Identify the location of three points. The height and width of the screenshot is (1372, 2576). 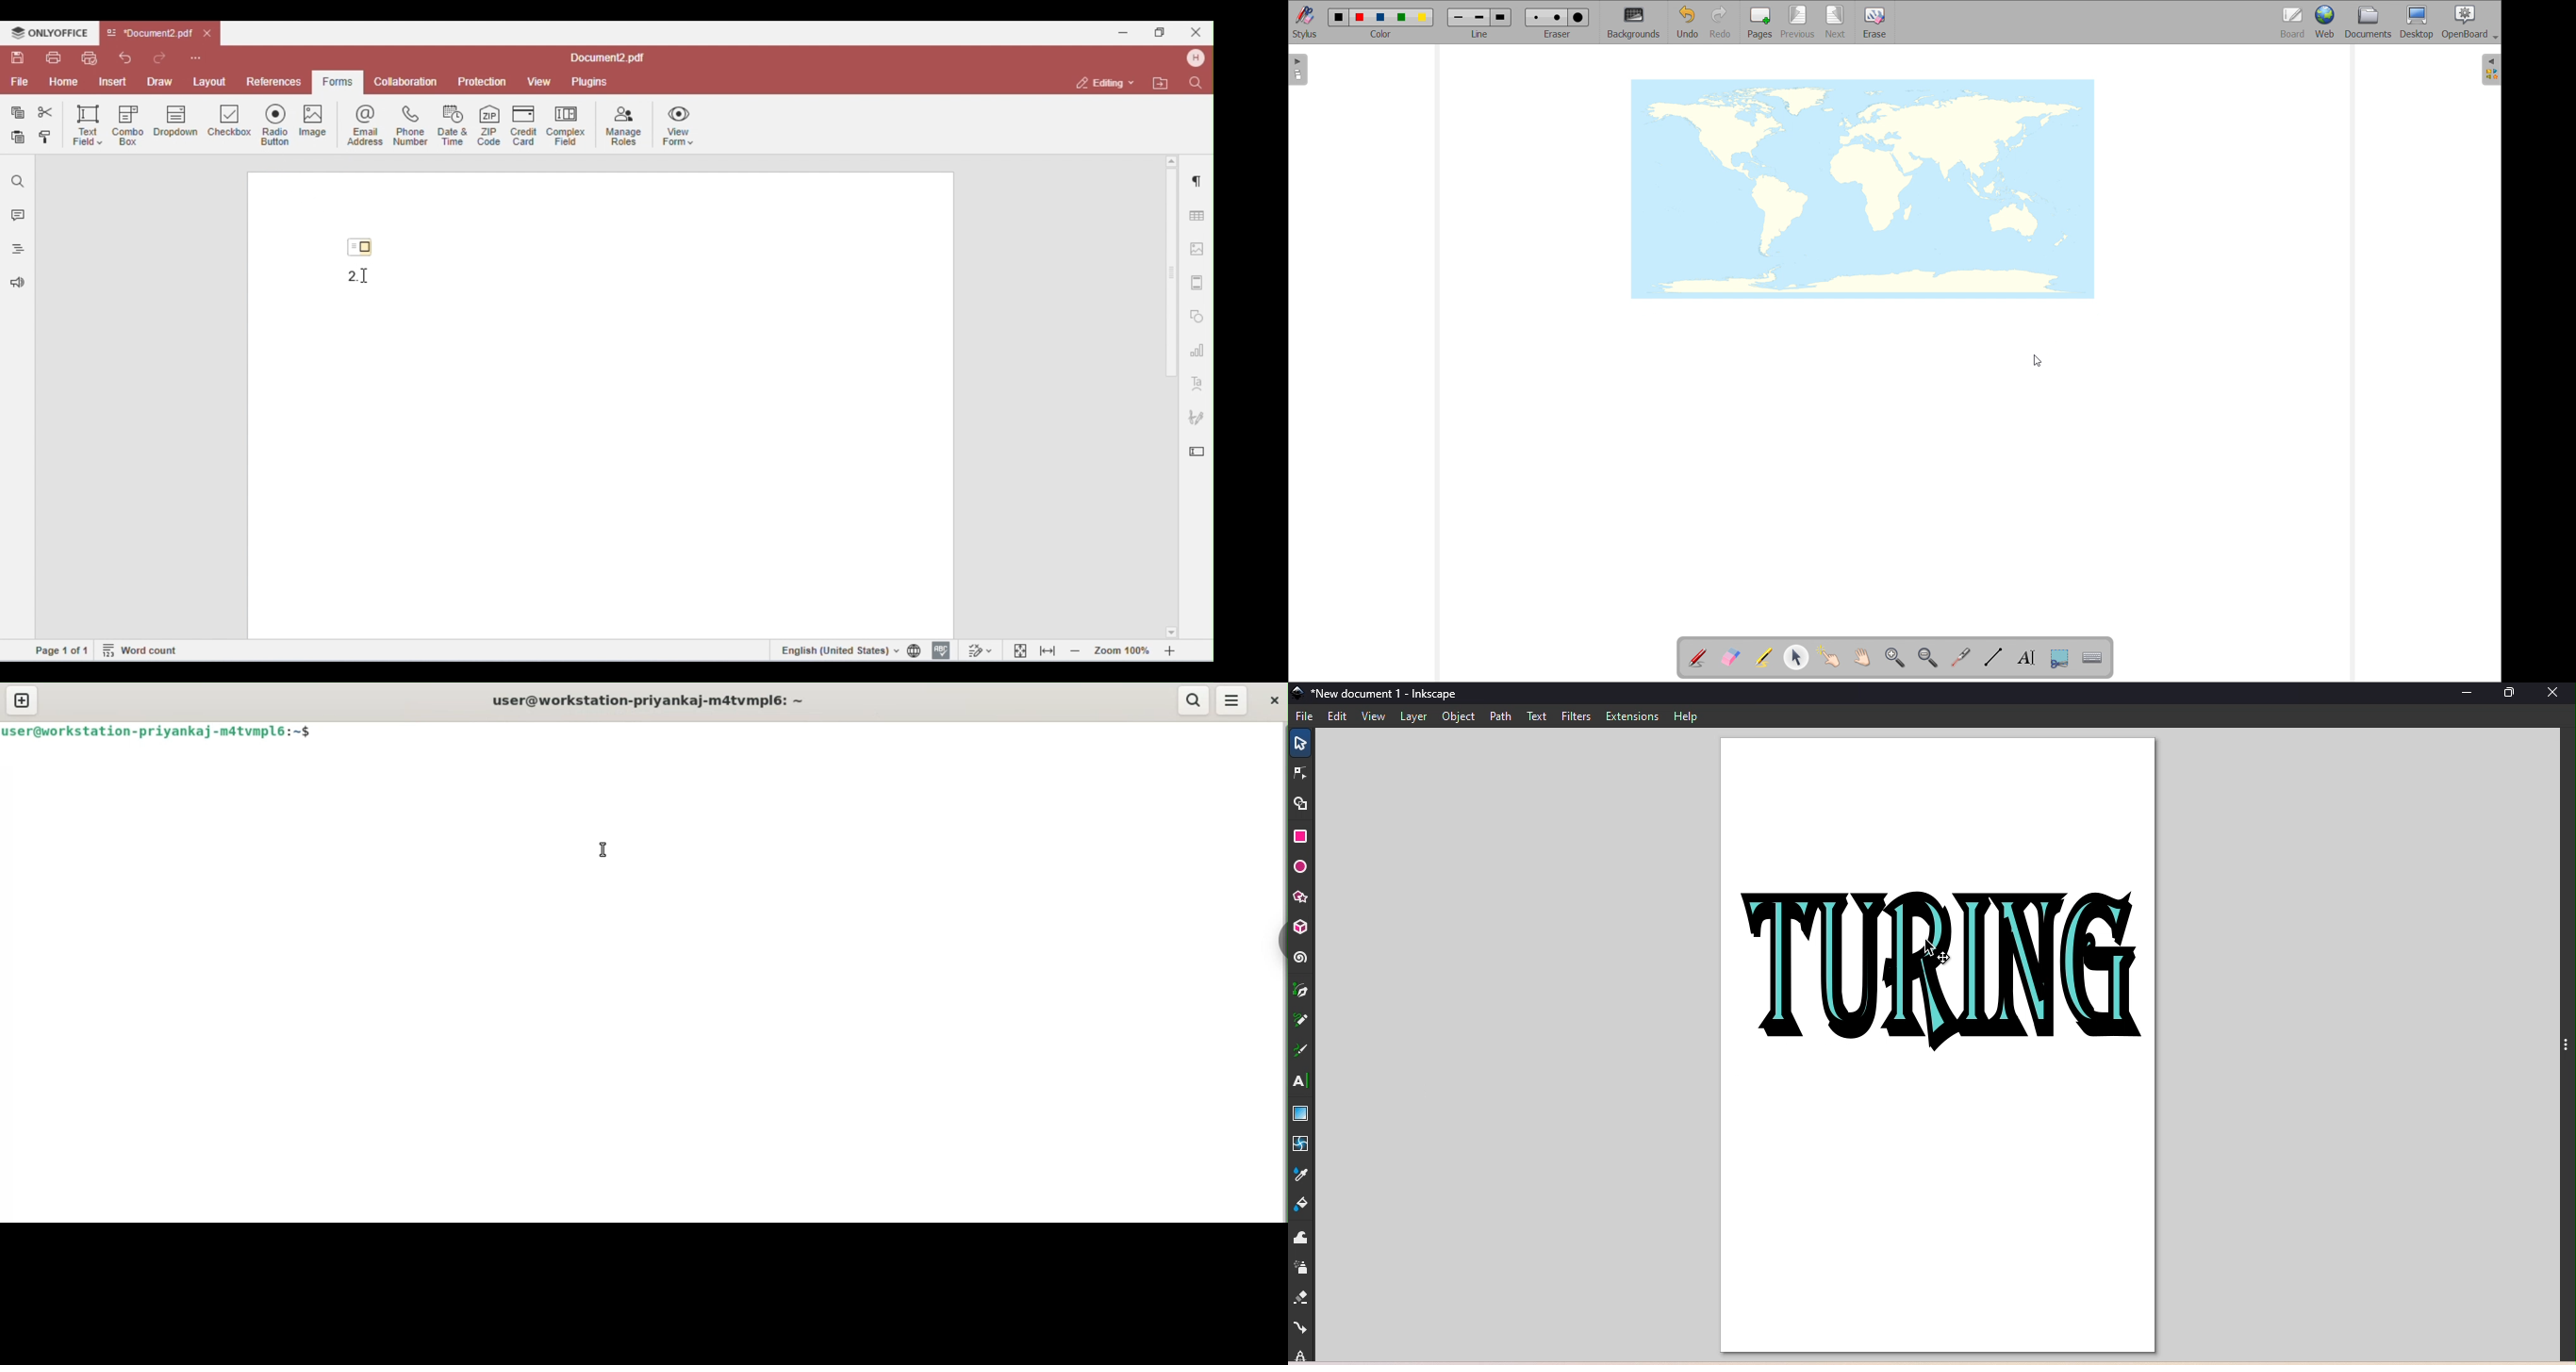
(2564, 1051).